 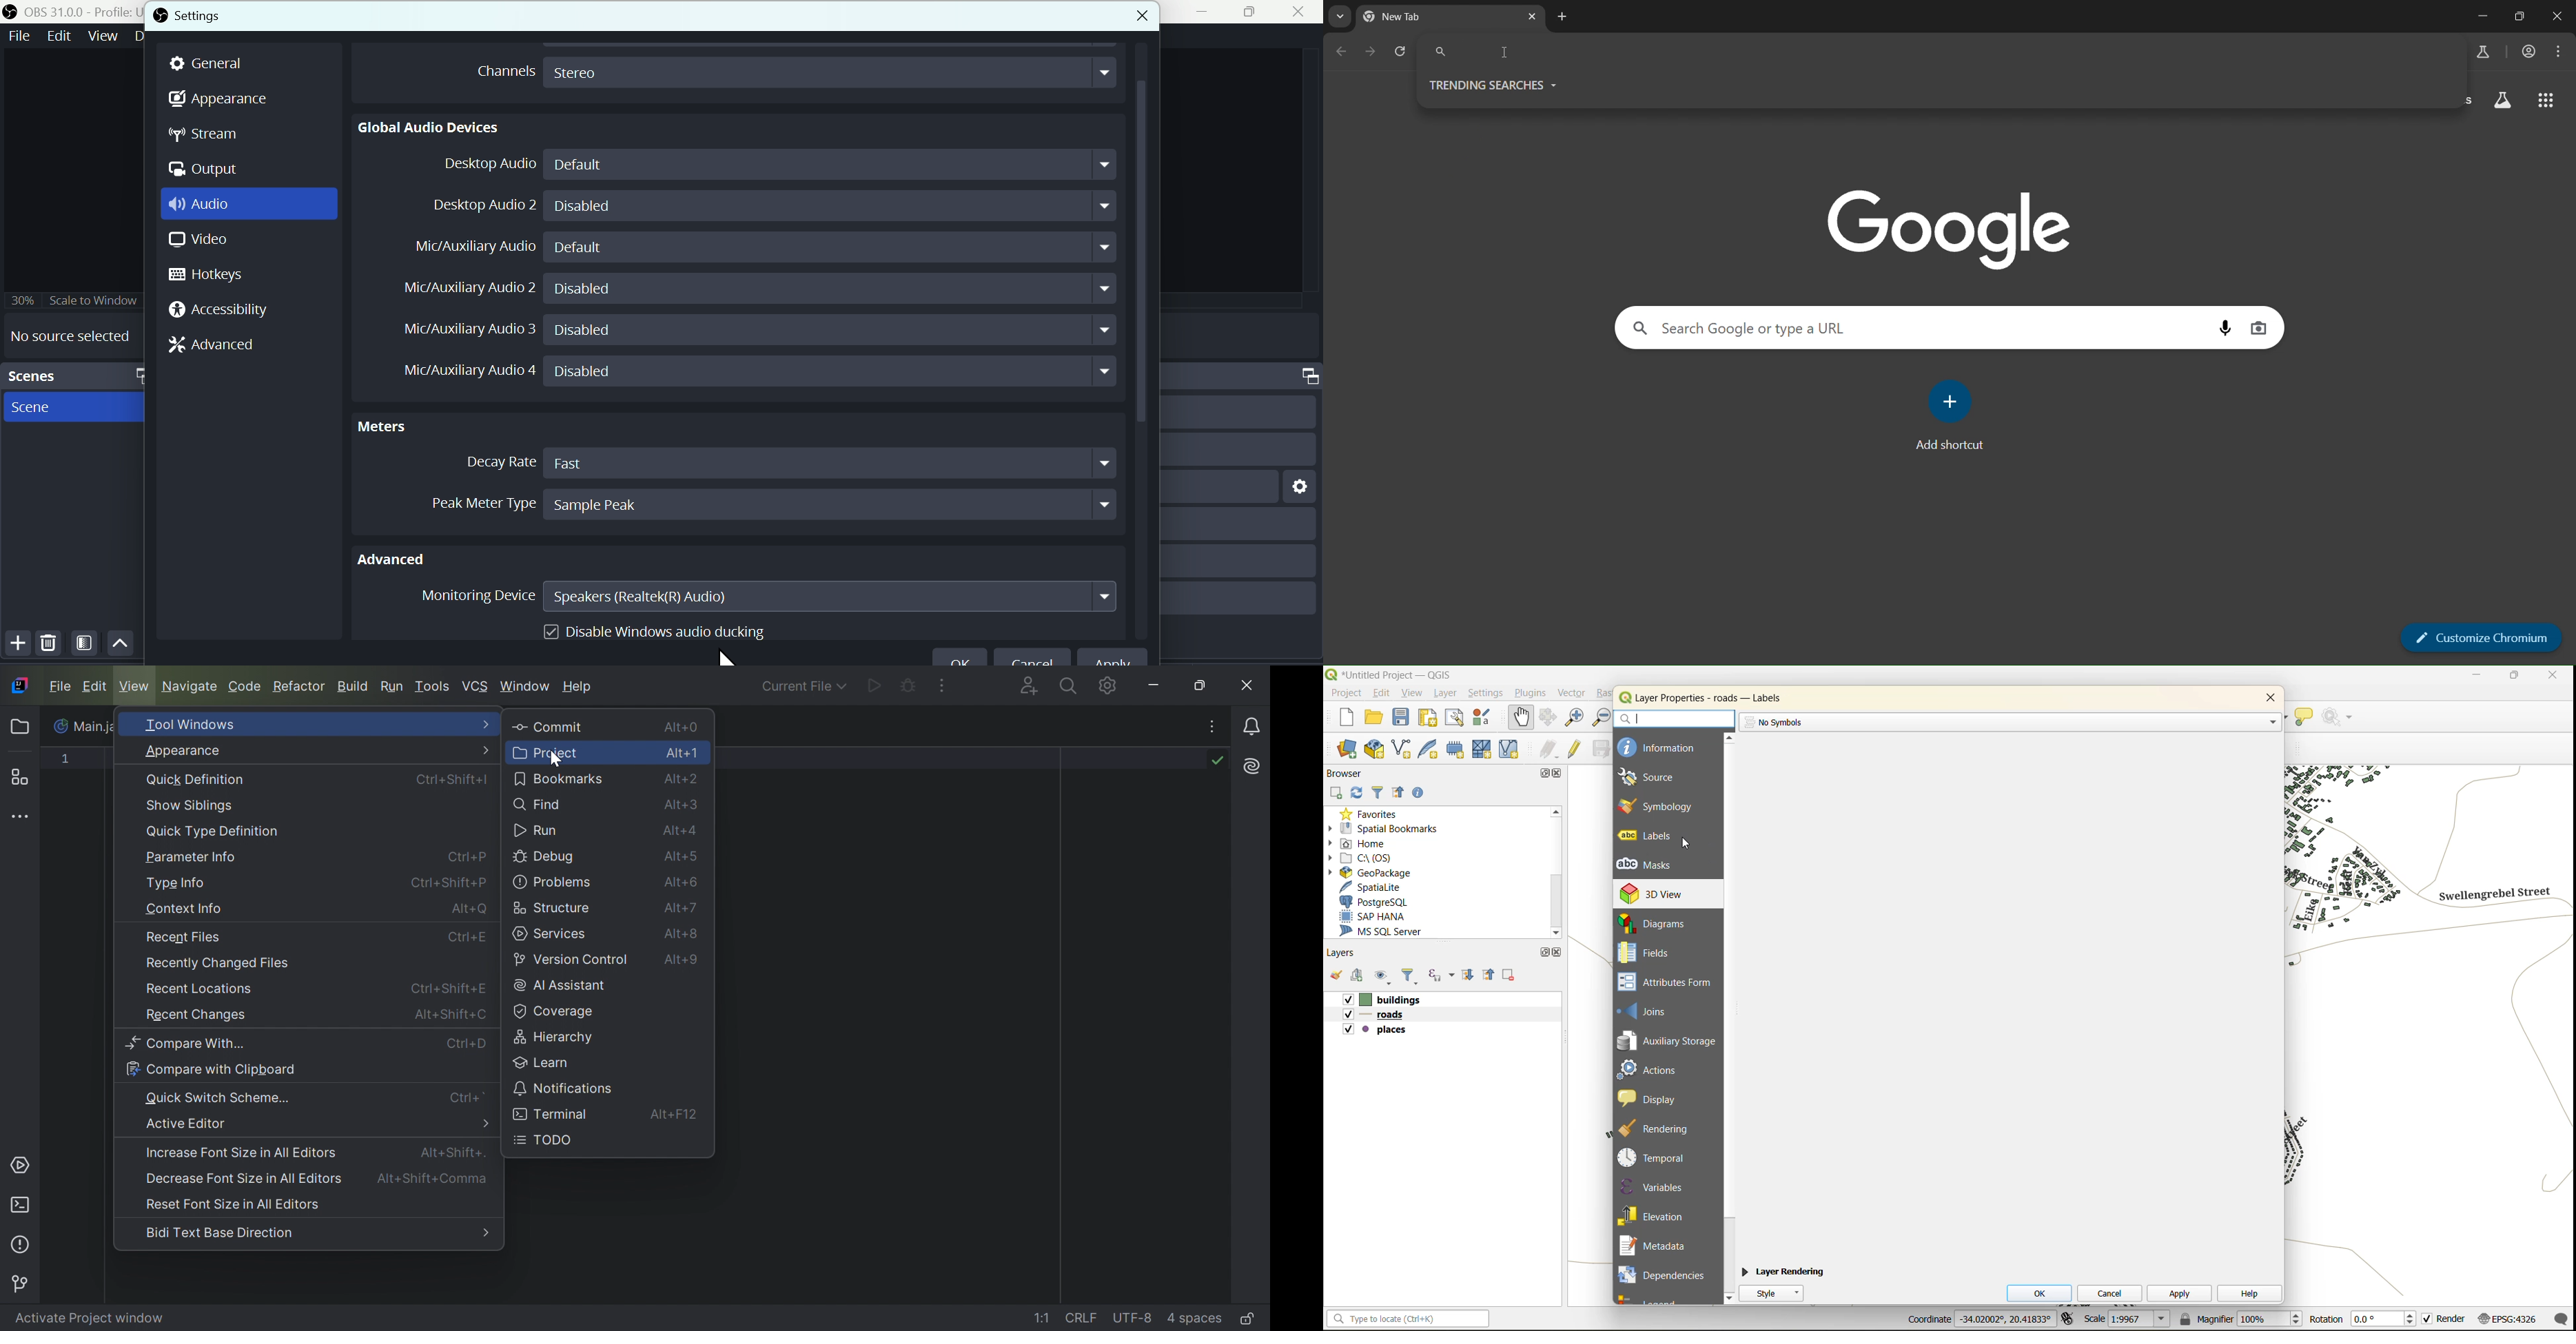 What do you see at coordinates (1960, 227) in the screenshot?
I see `image` at bounding box center [1960, 227].